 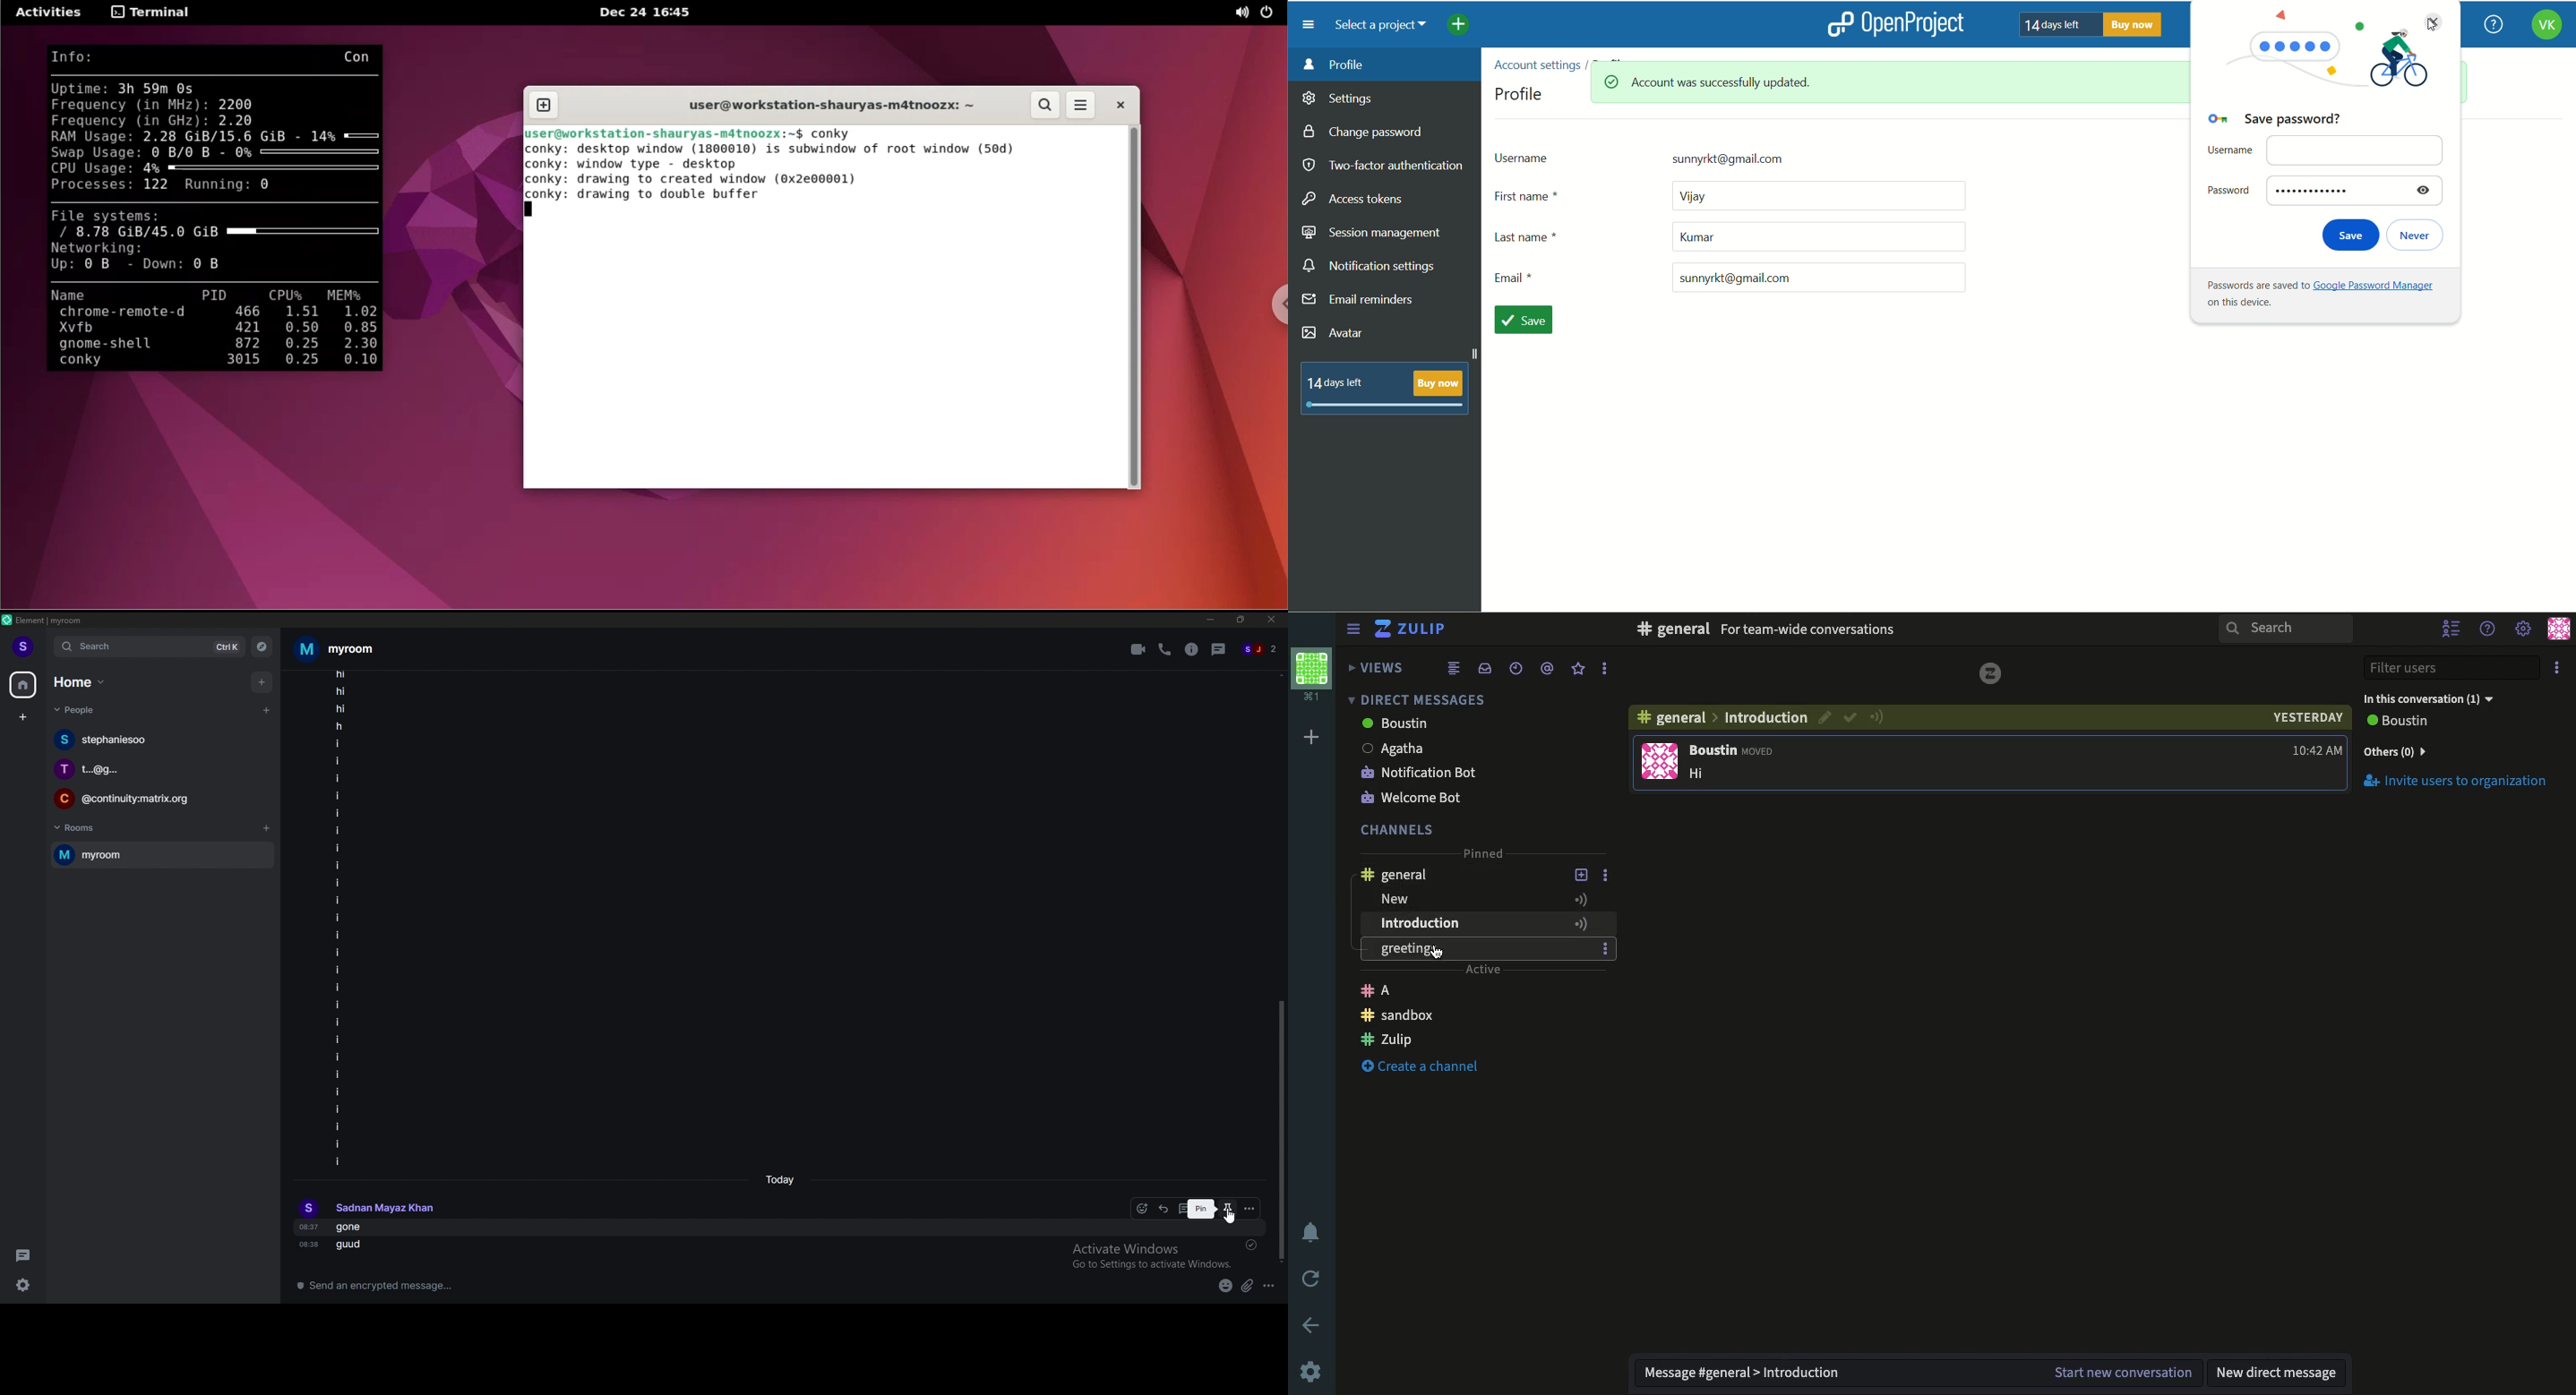 What do you see at coordinates (1567, 63) in the screenshot?
I see `location` at bounding box center [1567, 63].